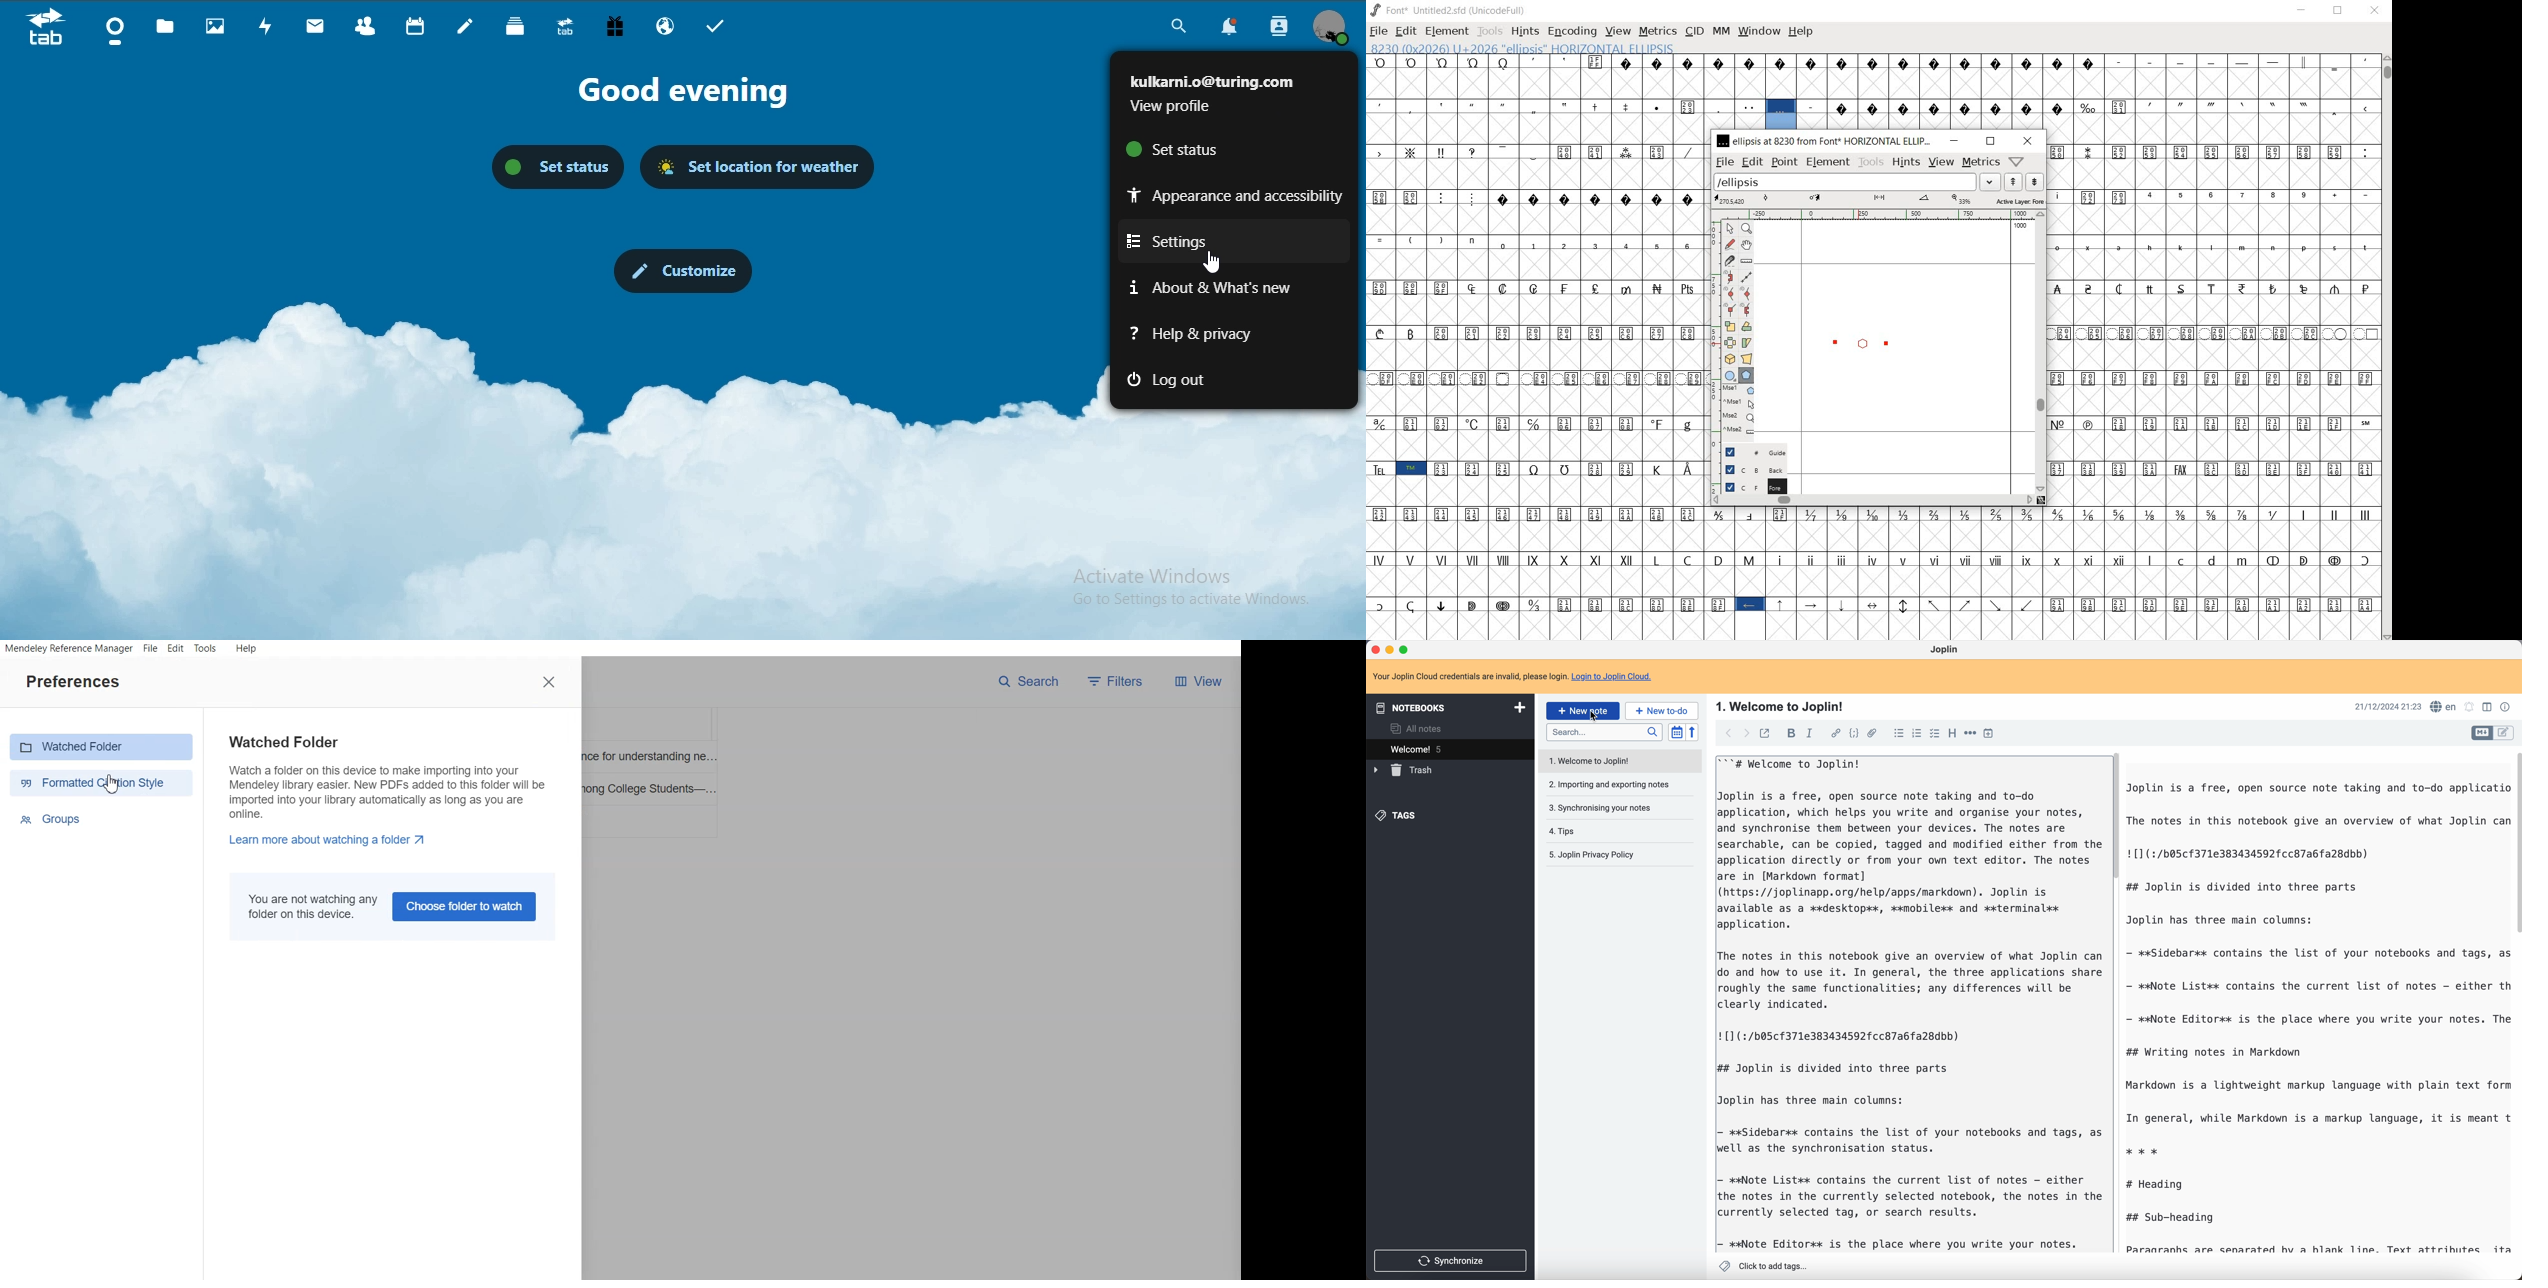  Describe the element at coordinates (1729, 244) in the screenshot. I see `draw a freehand curve` at that location.